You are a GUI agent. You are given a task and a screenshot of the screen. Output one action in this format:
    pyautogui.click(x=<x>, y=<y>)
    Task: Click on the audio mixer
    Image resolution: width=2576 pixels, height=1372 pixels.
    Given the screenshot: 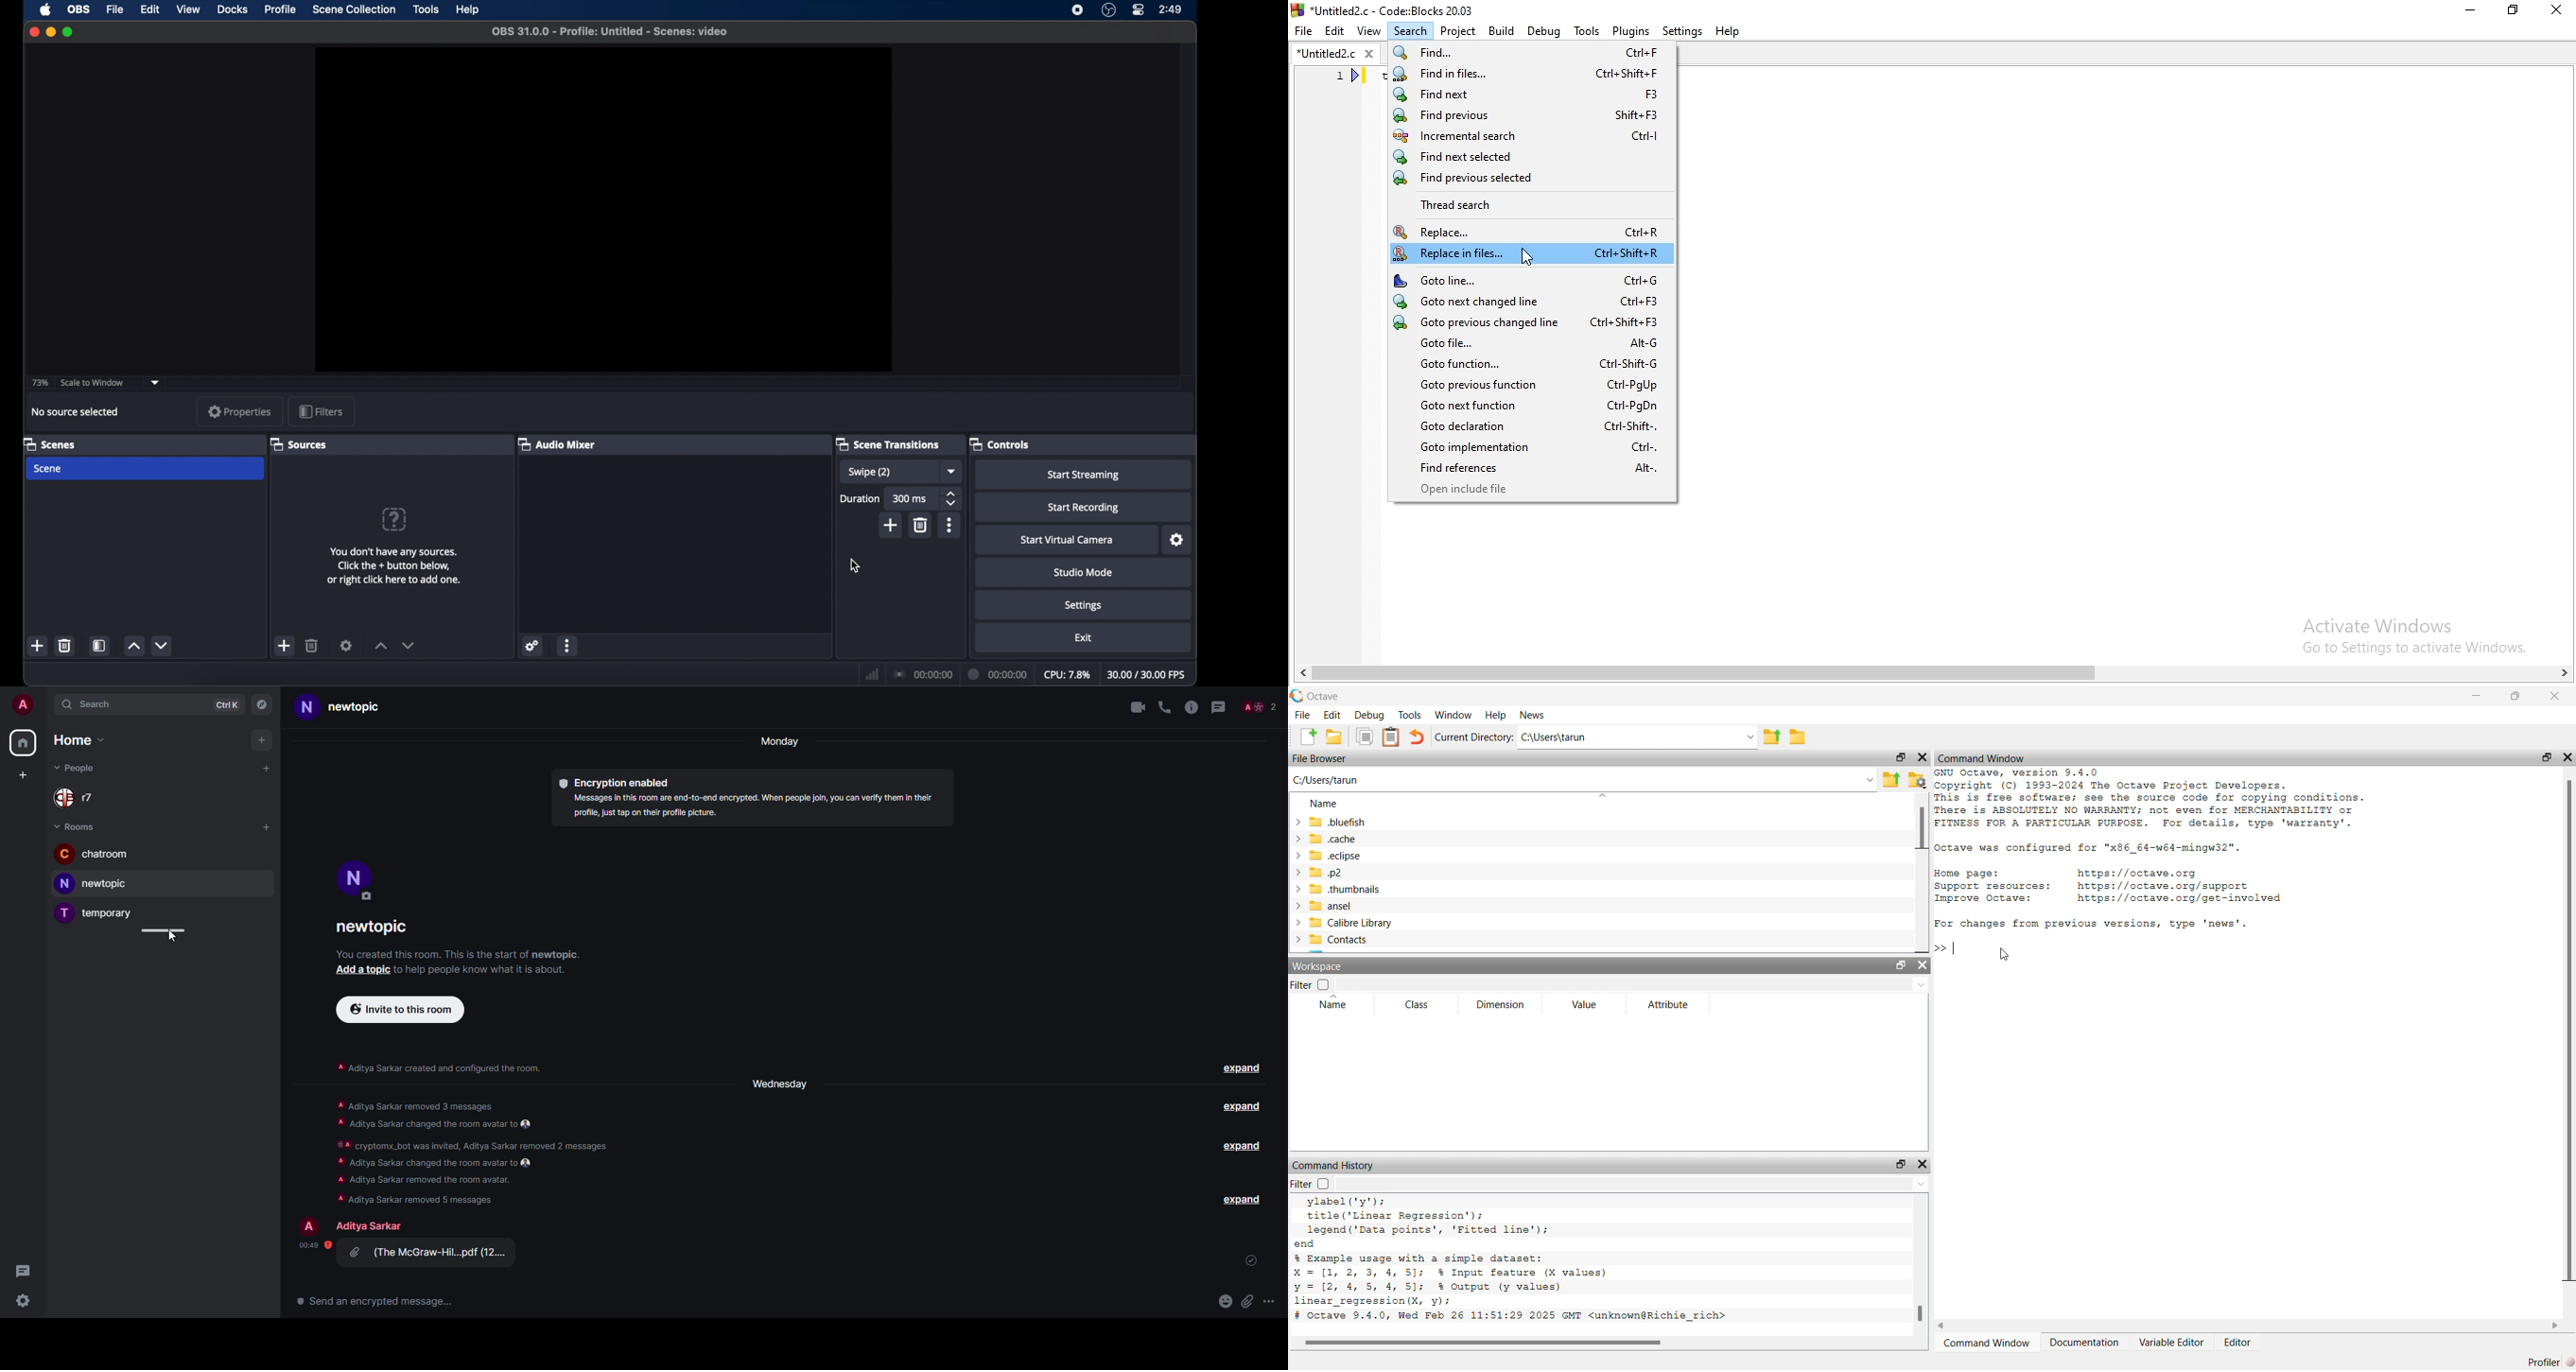 What is the action you would take?
    pyautogui.click(x=558, y=444)
    